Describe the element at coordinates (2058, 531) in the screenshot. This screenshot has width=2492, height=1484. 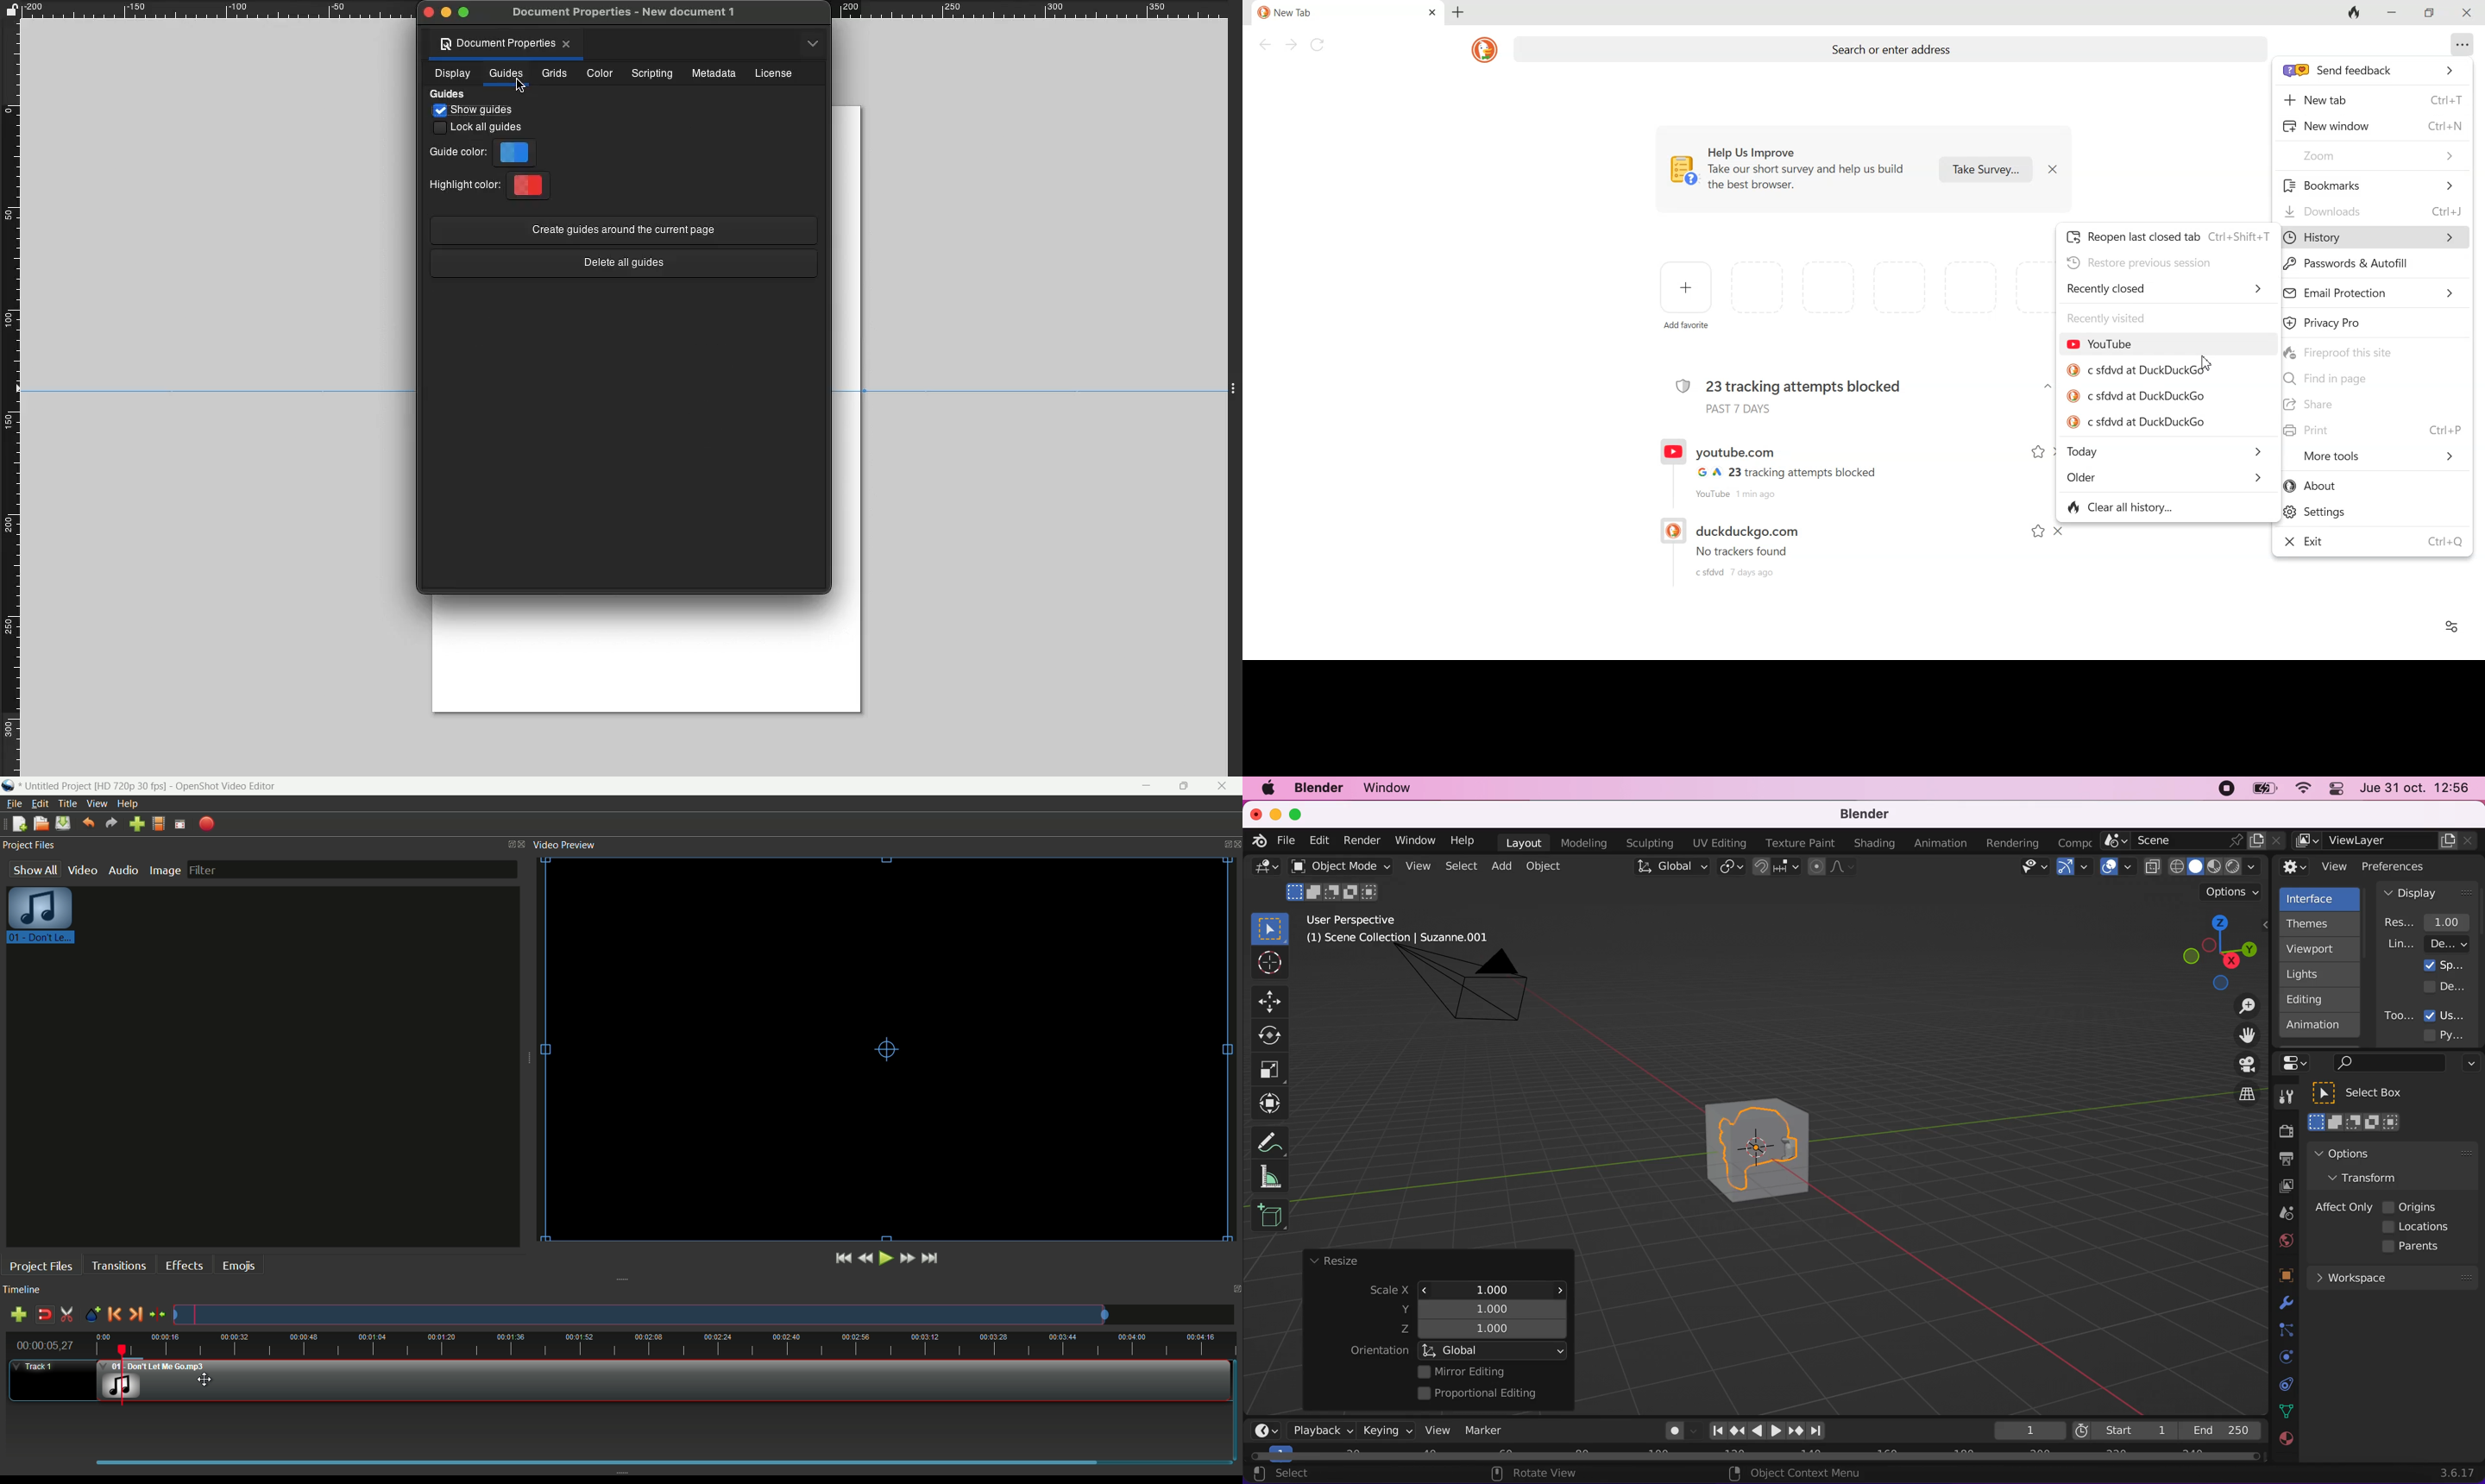
I see `Dismiss ` at that location.